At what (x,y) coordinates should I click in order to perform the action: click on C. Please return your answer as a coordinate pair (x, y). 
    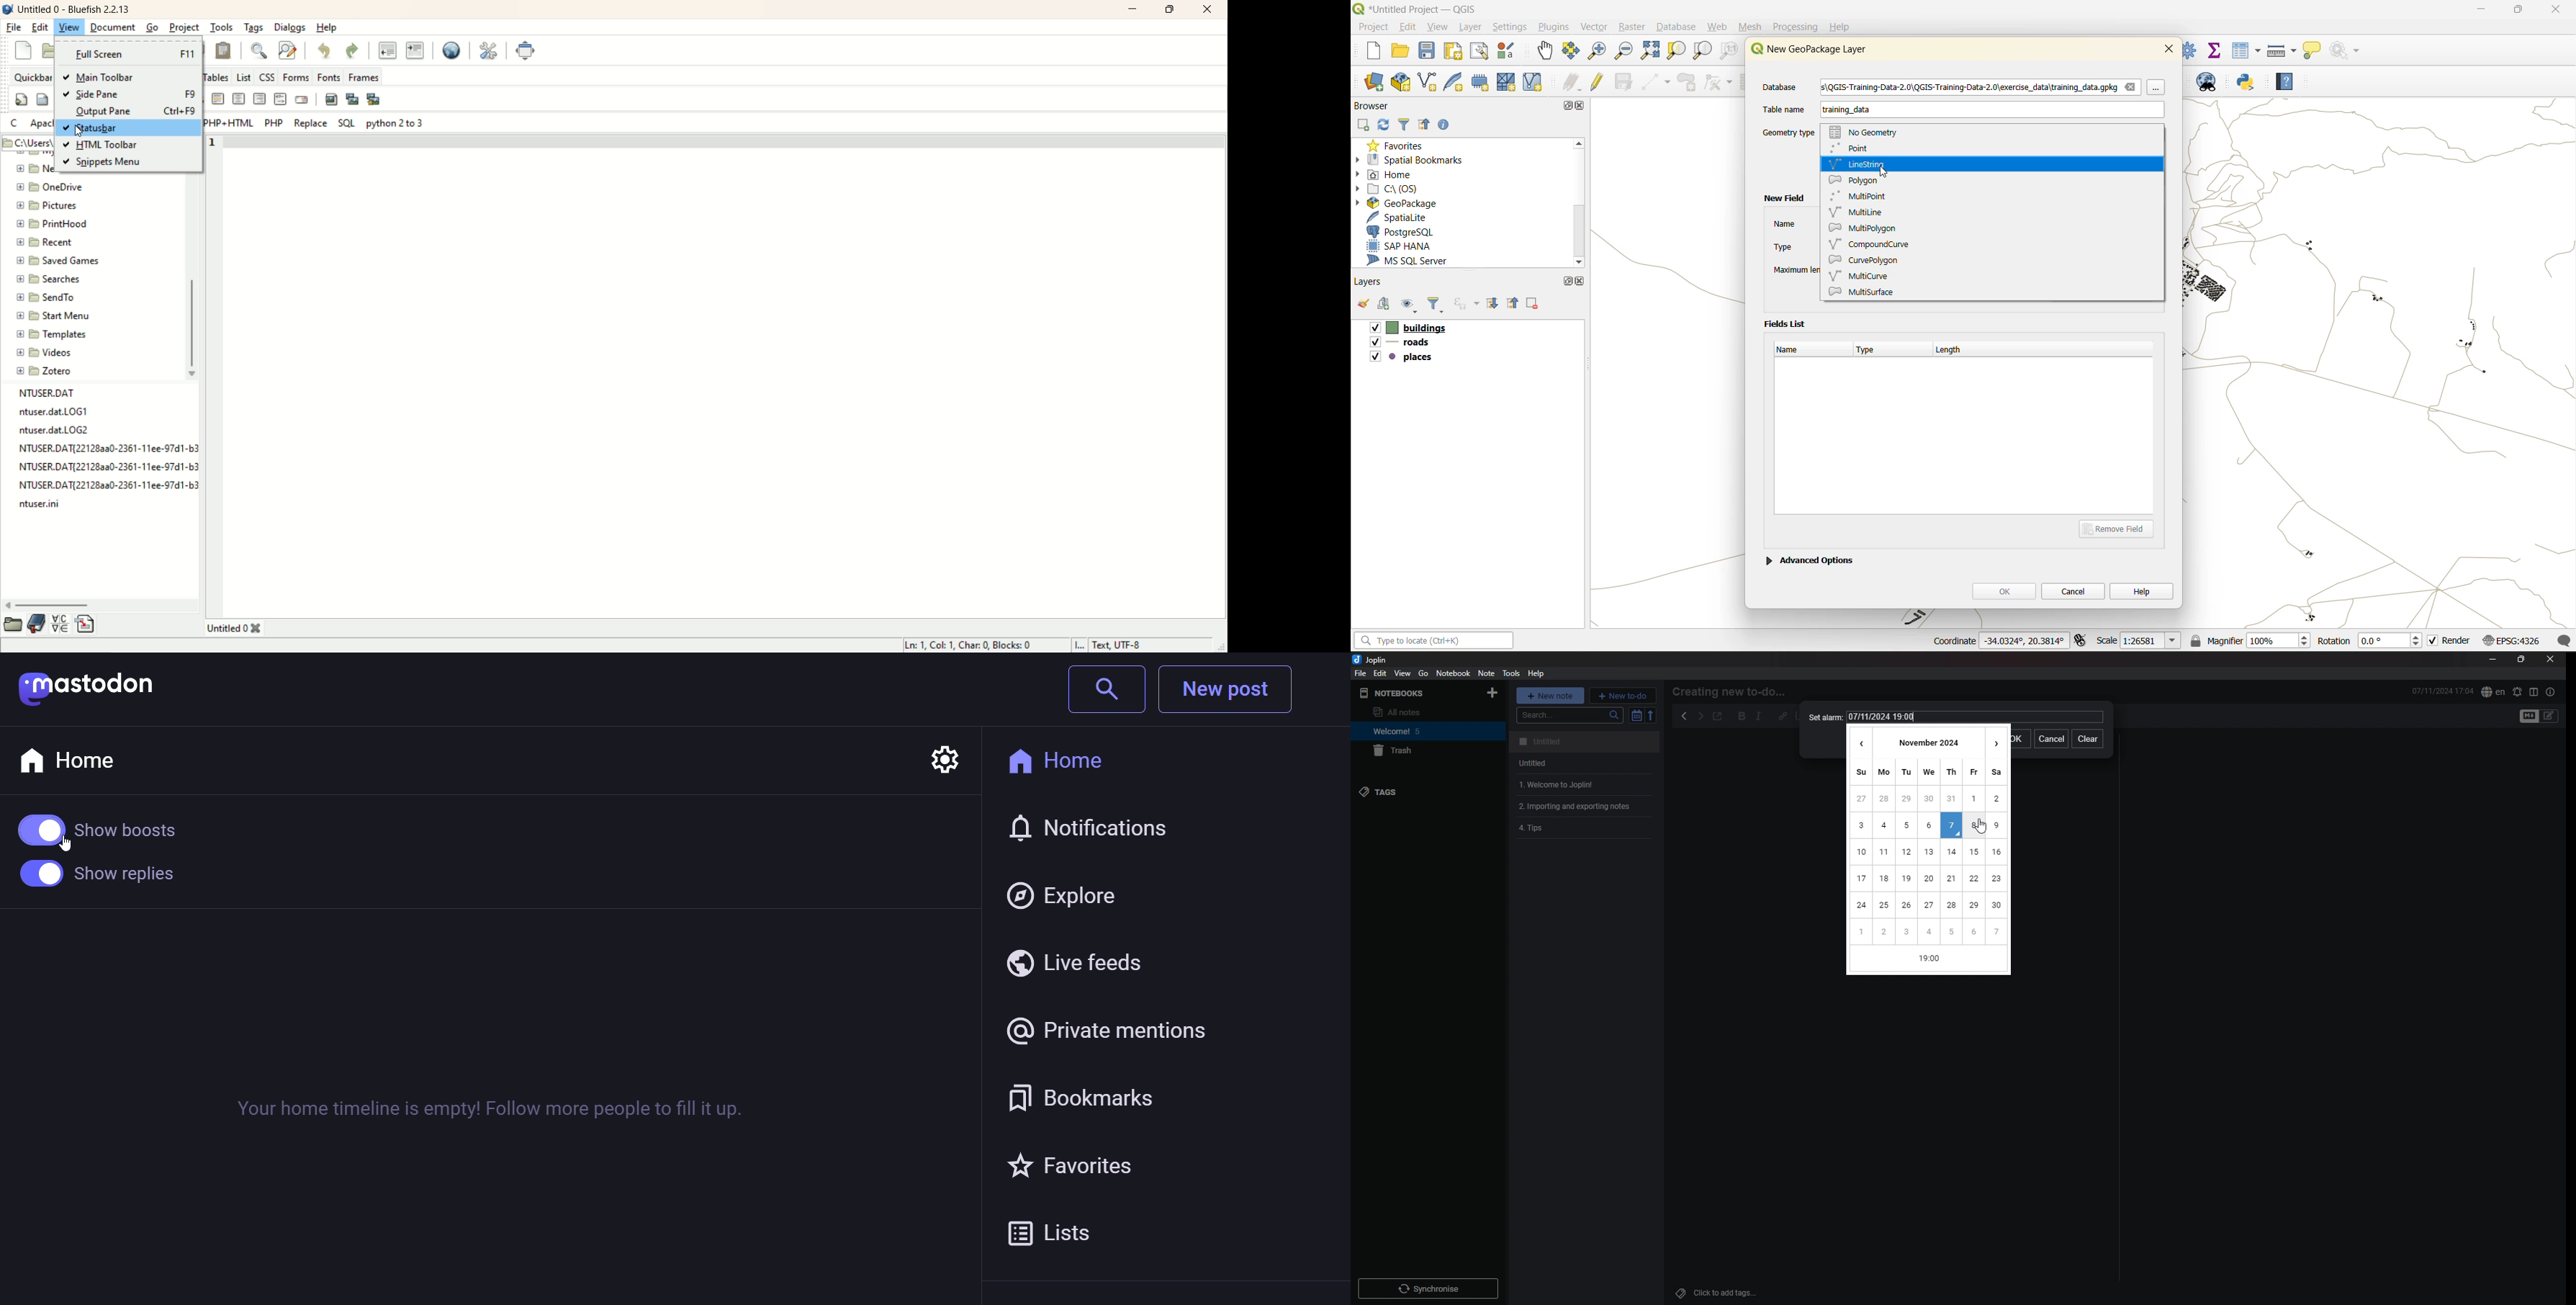
    Looking at the image, I should click on (16, 123).